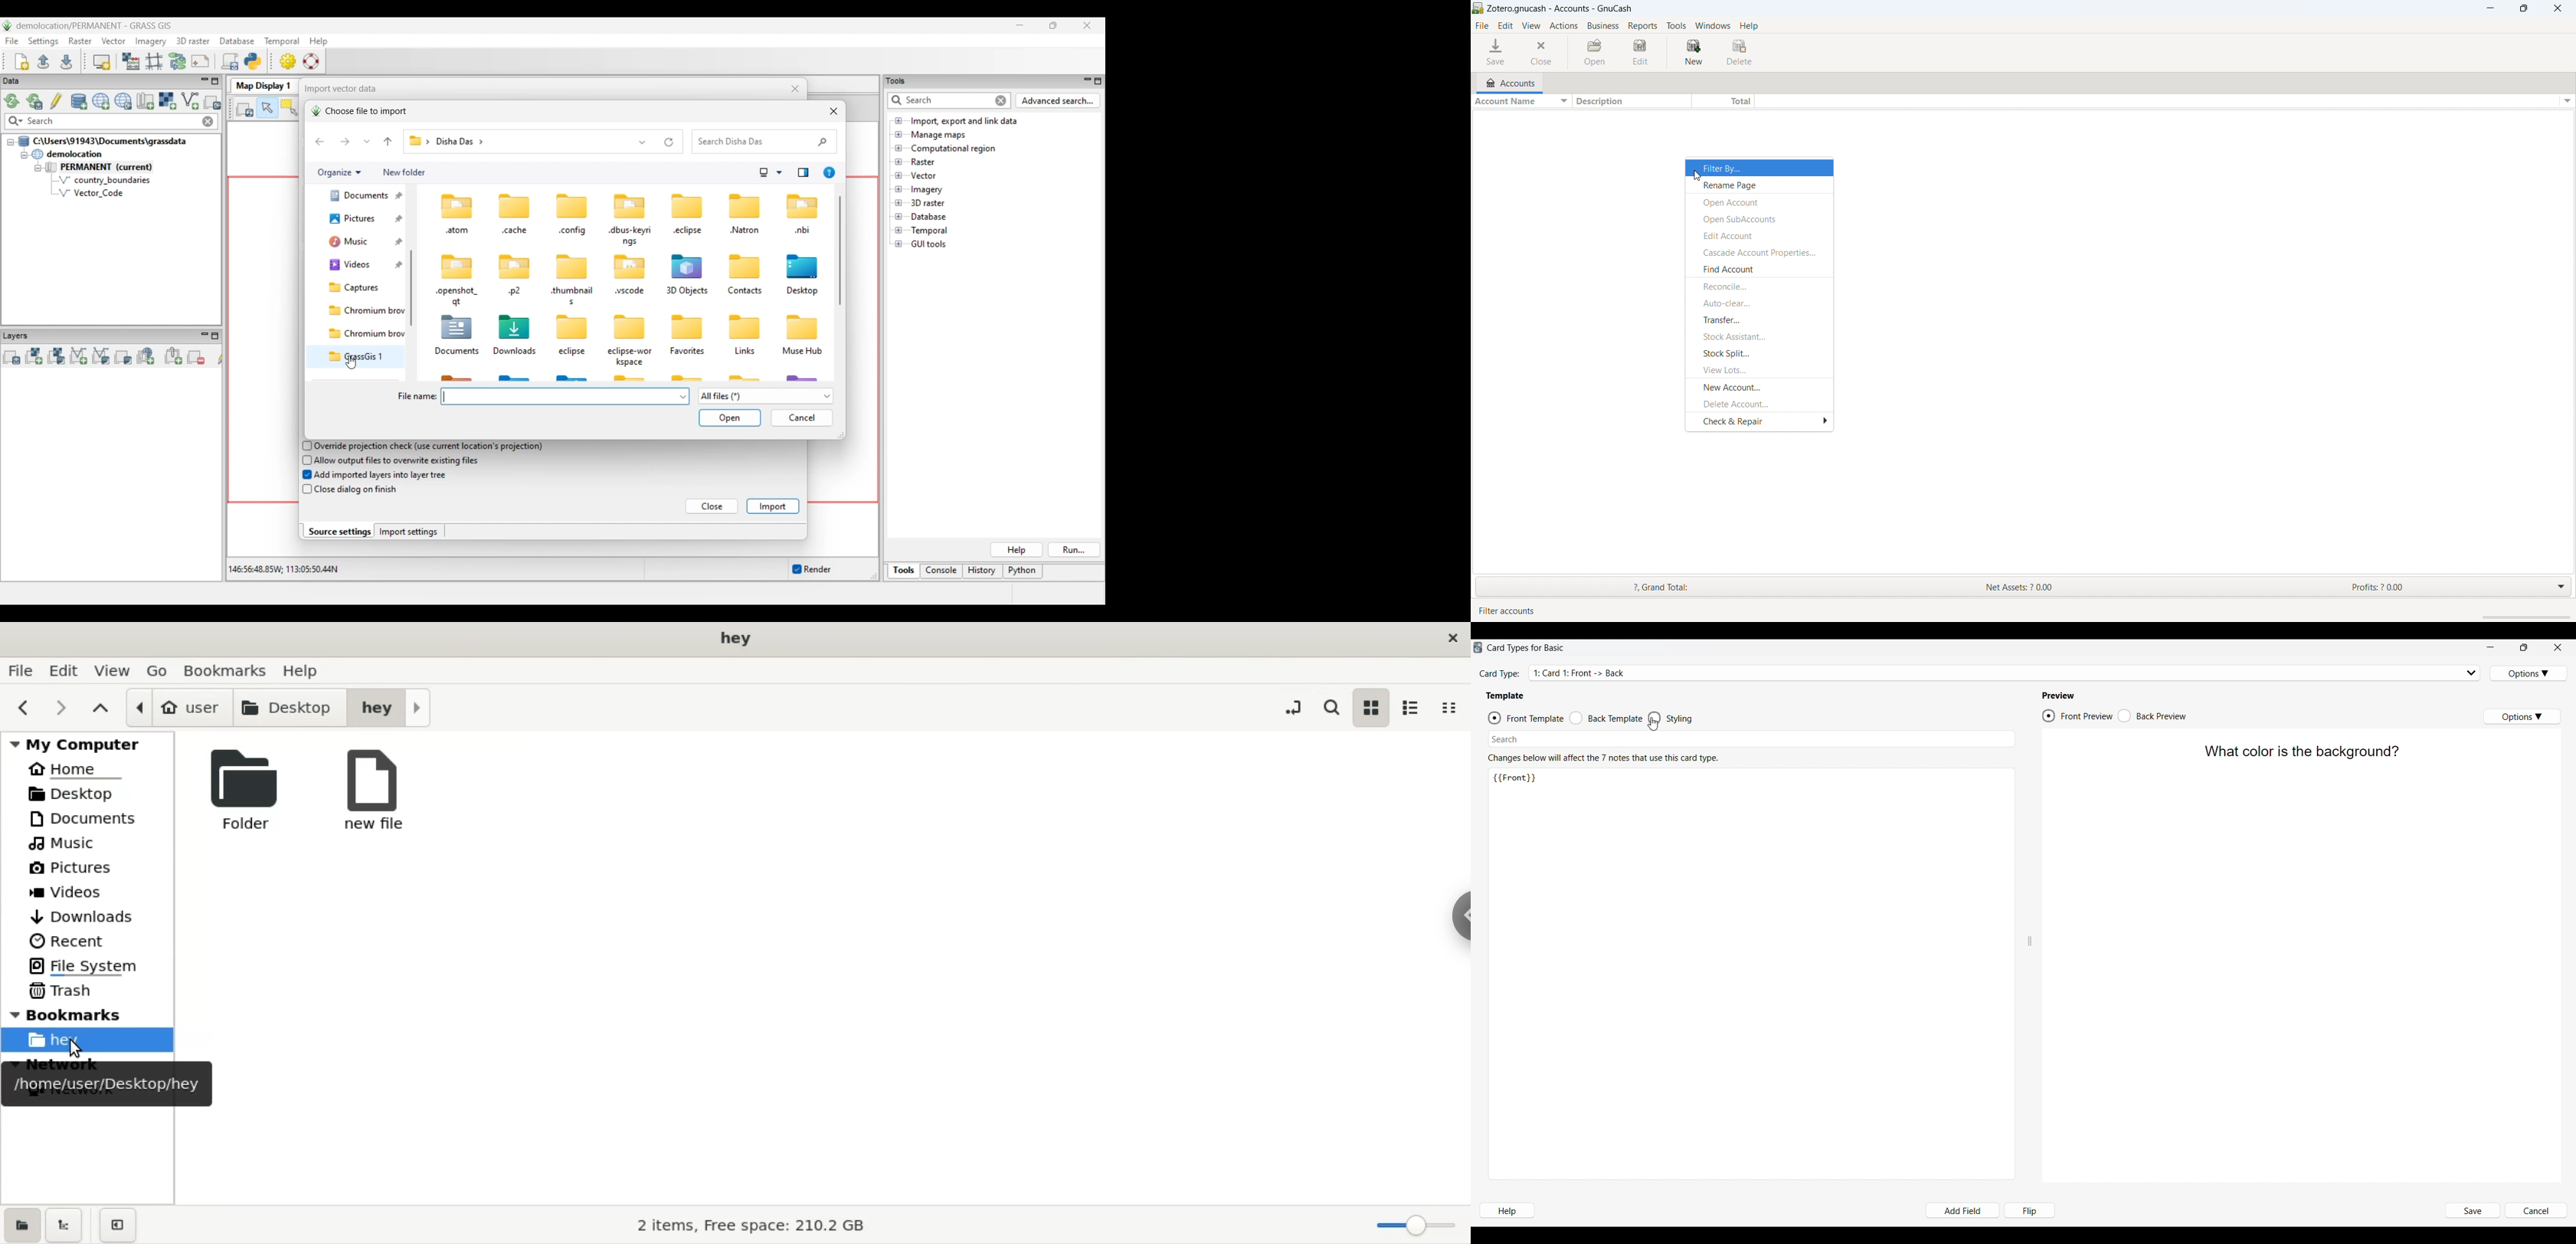 This screenshot has width=2576, height=1260. What do you see at coordinates (2491, 647) in the screenshot?
I see `Minimize` at bounding box center [2491, 647].